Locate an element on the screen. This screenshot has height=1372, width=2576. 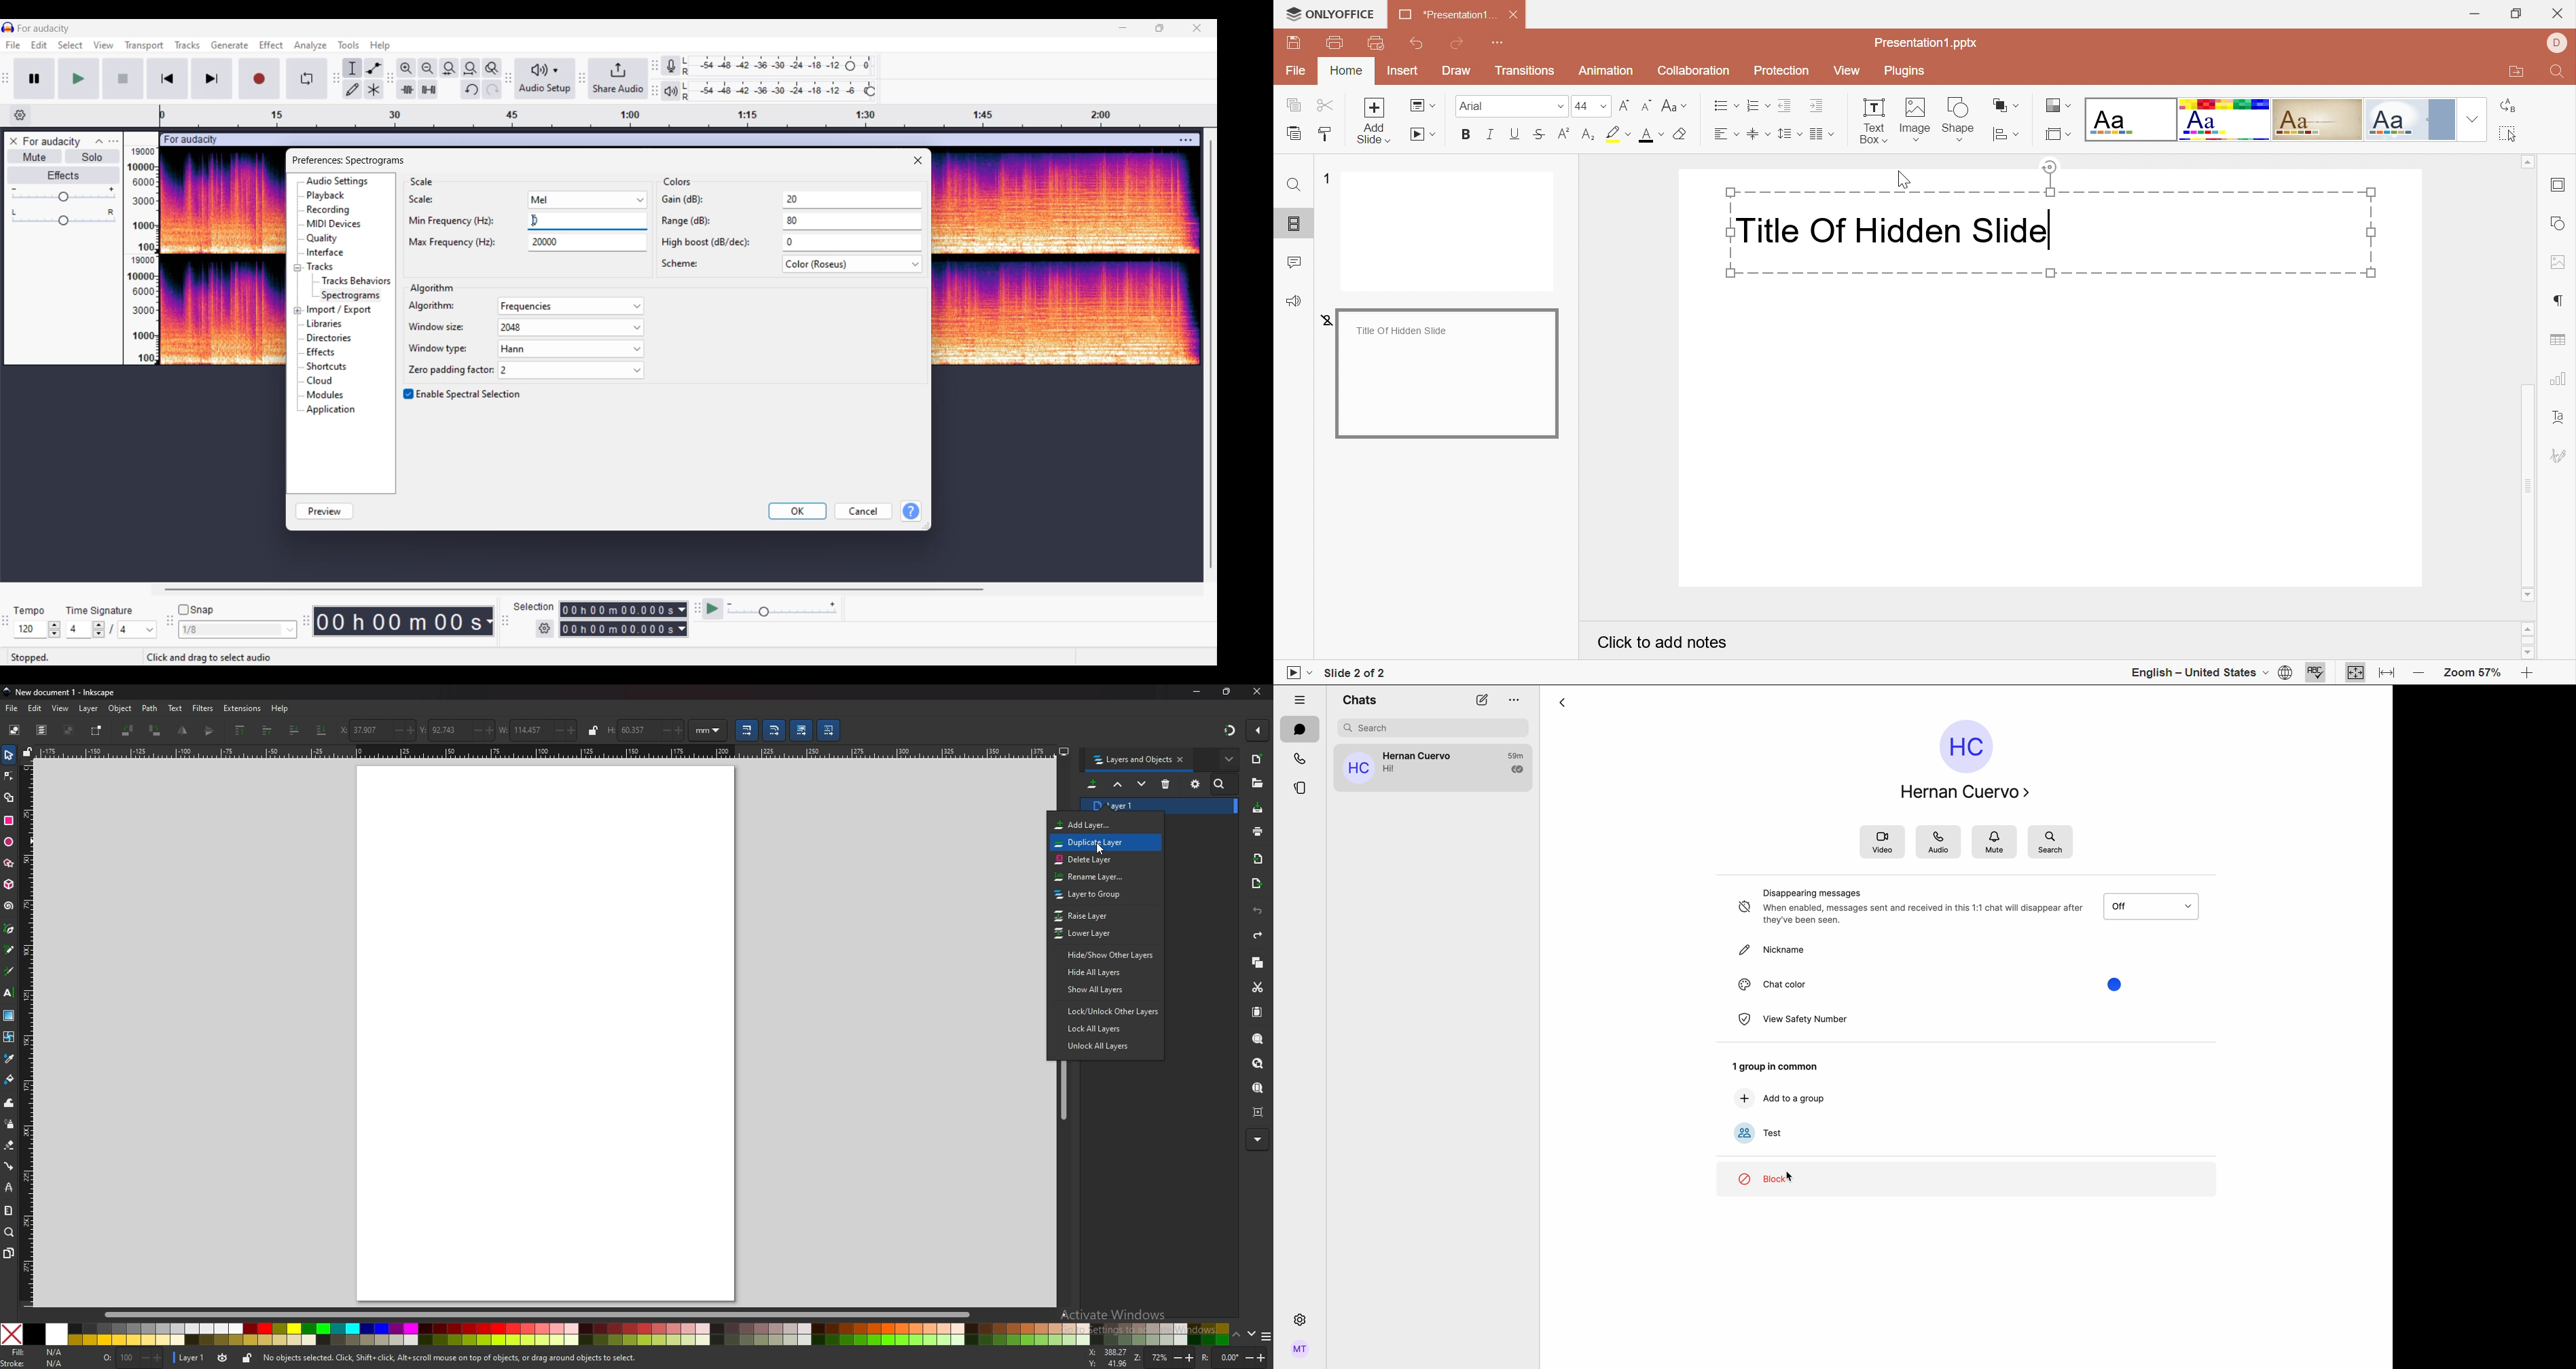
Current duration of track is located at coordinates (397, 621).